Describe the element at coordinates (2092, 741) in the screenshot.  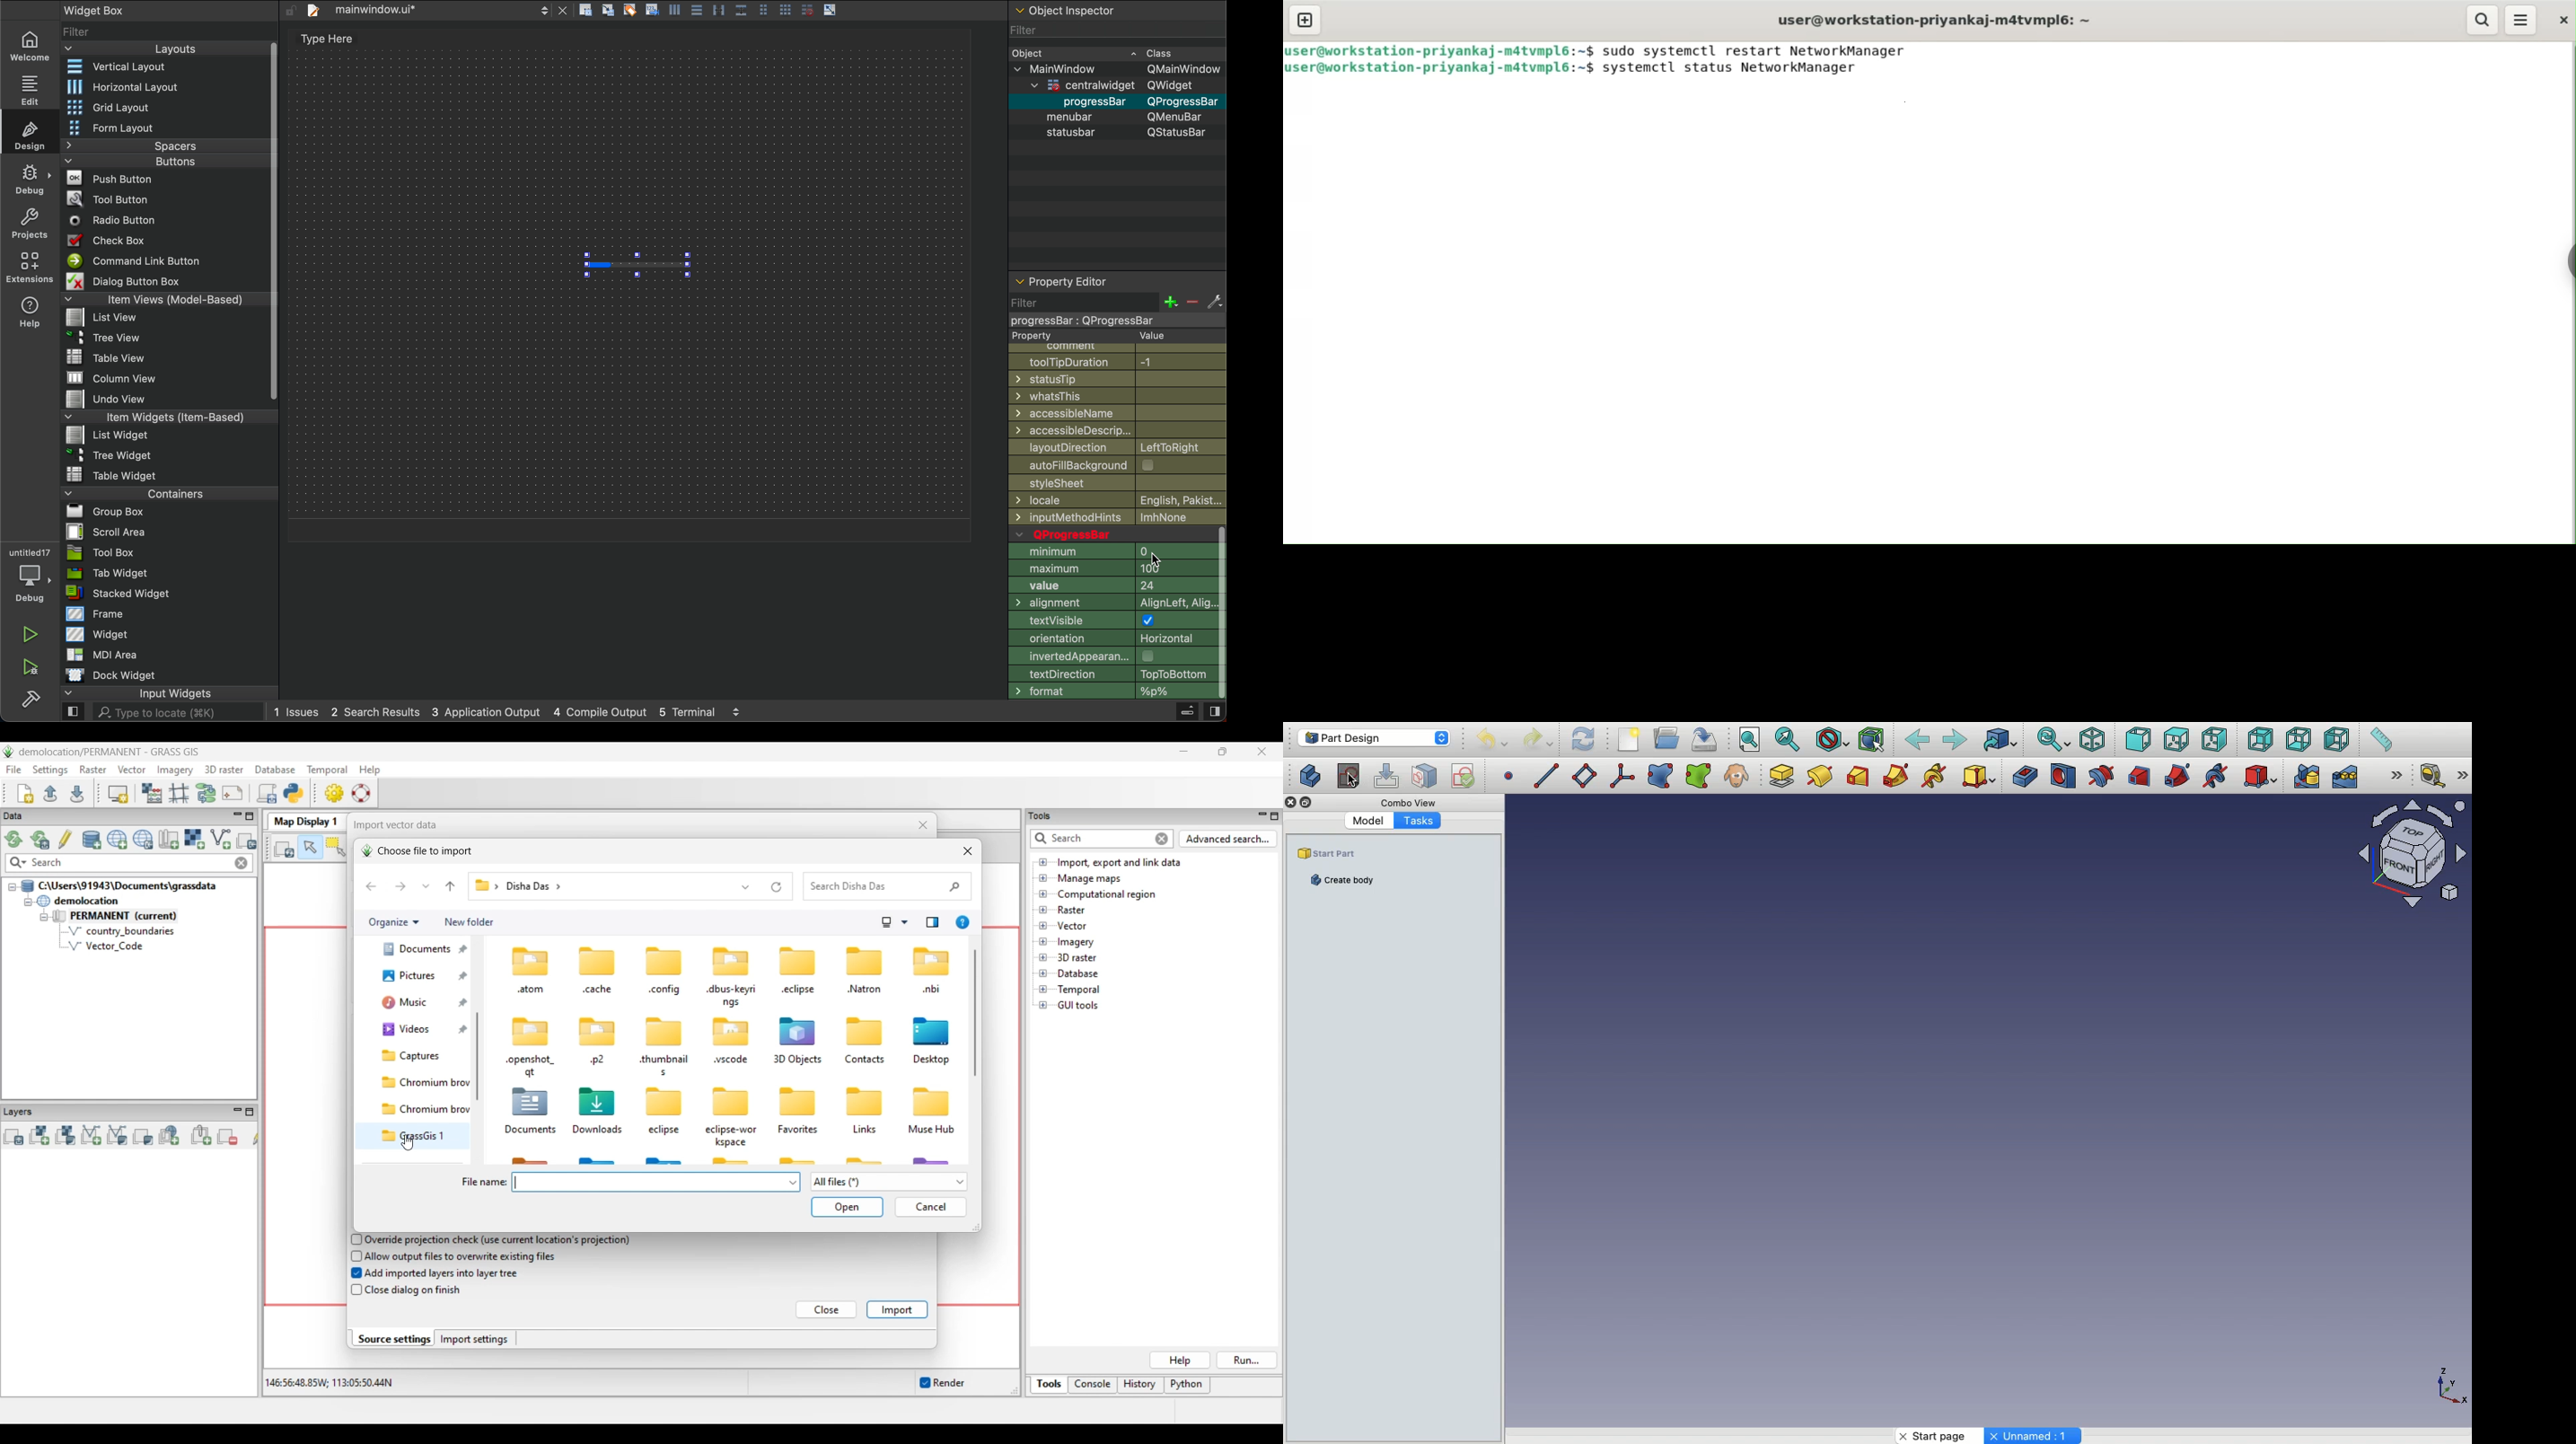
I see `Isometric` at that location.